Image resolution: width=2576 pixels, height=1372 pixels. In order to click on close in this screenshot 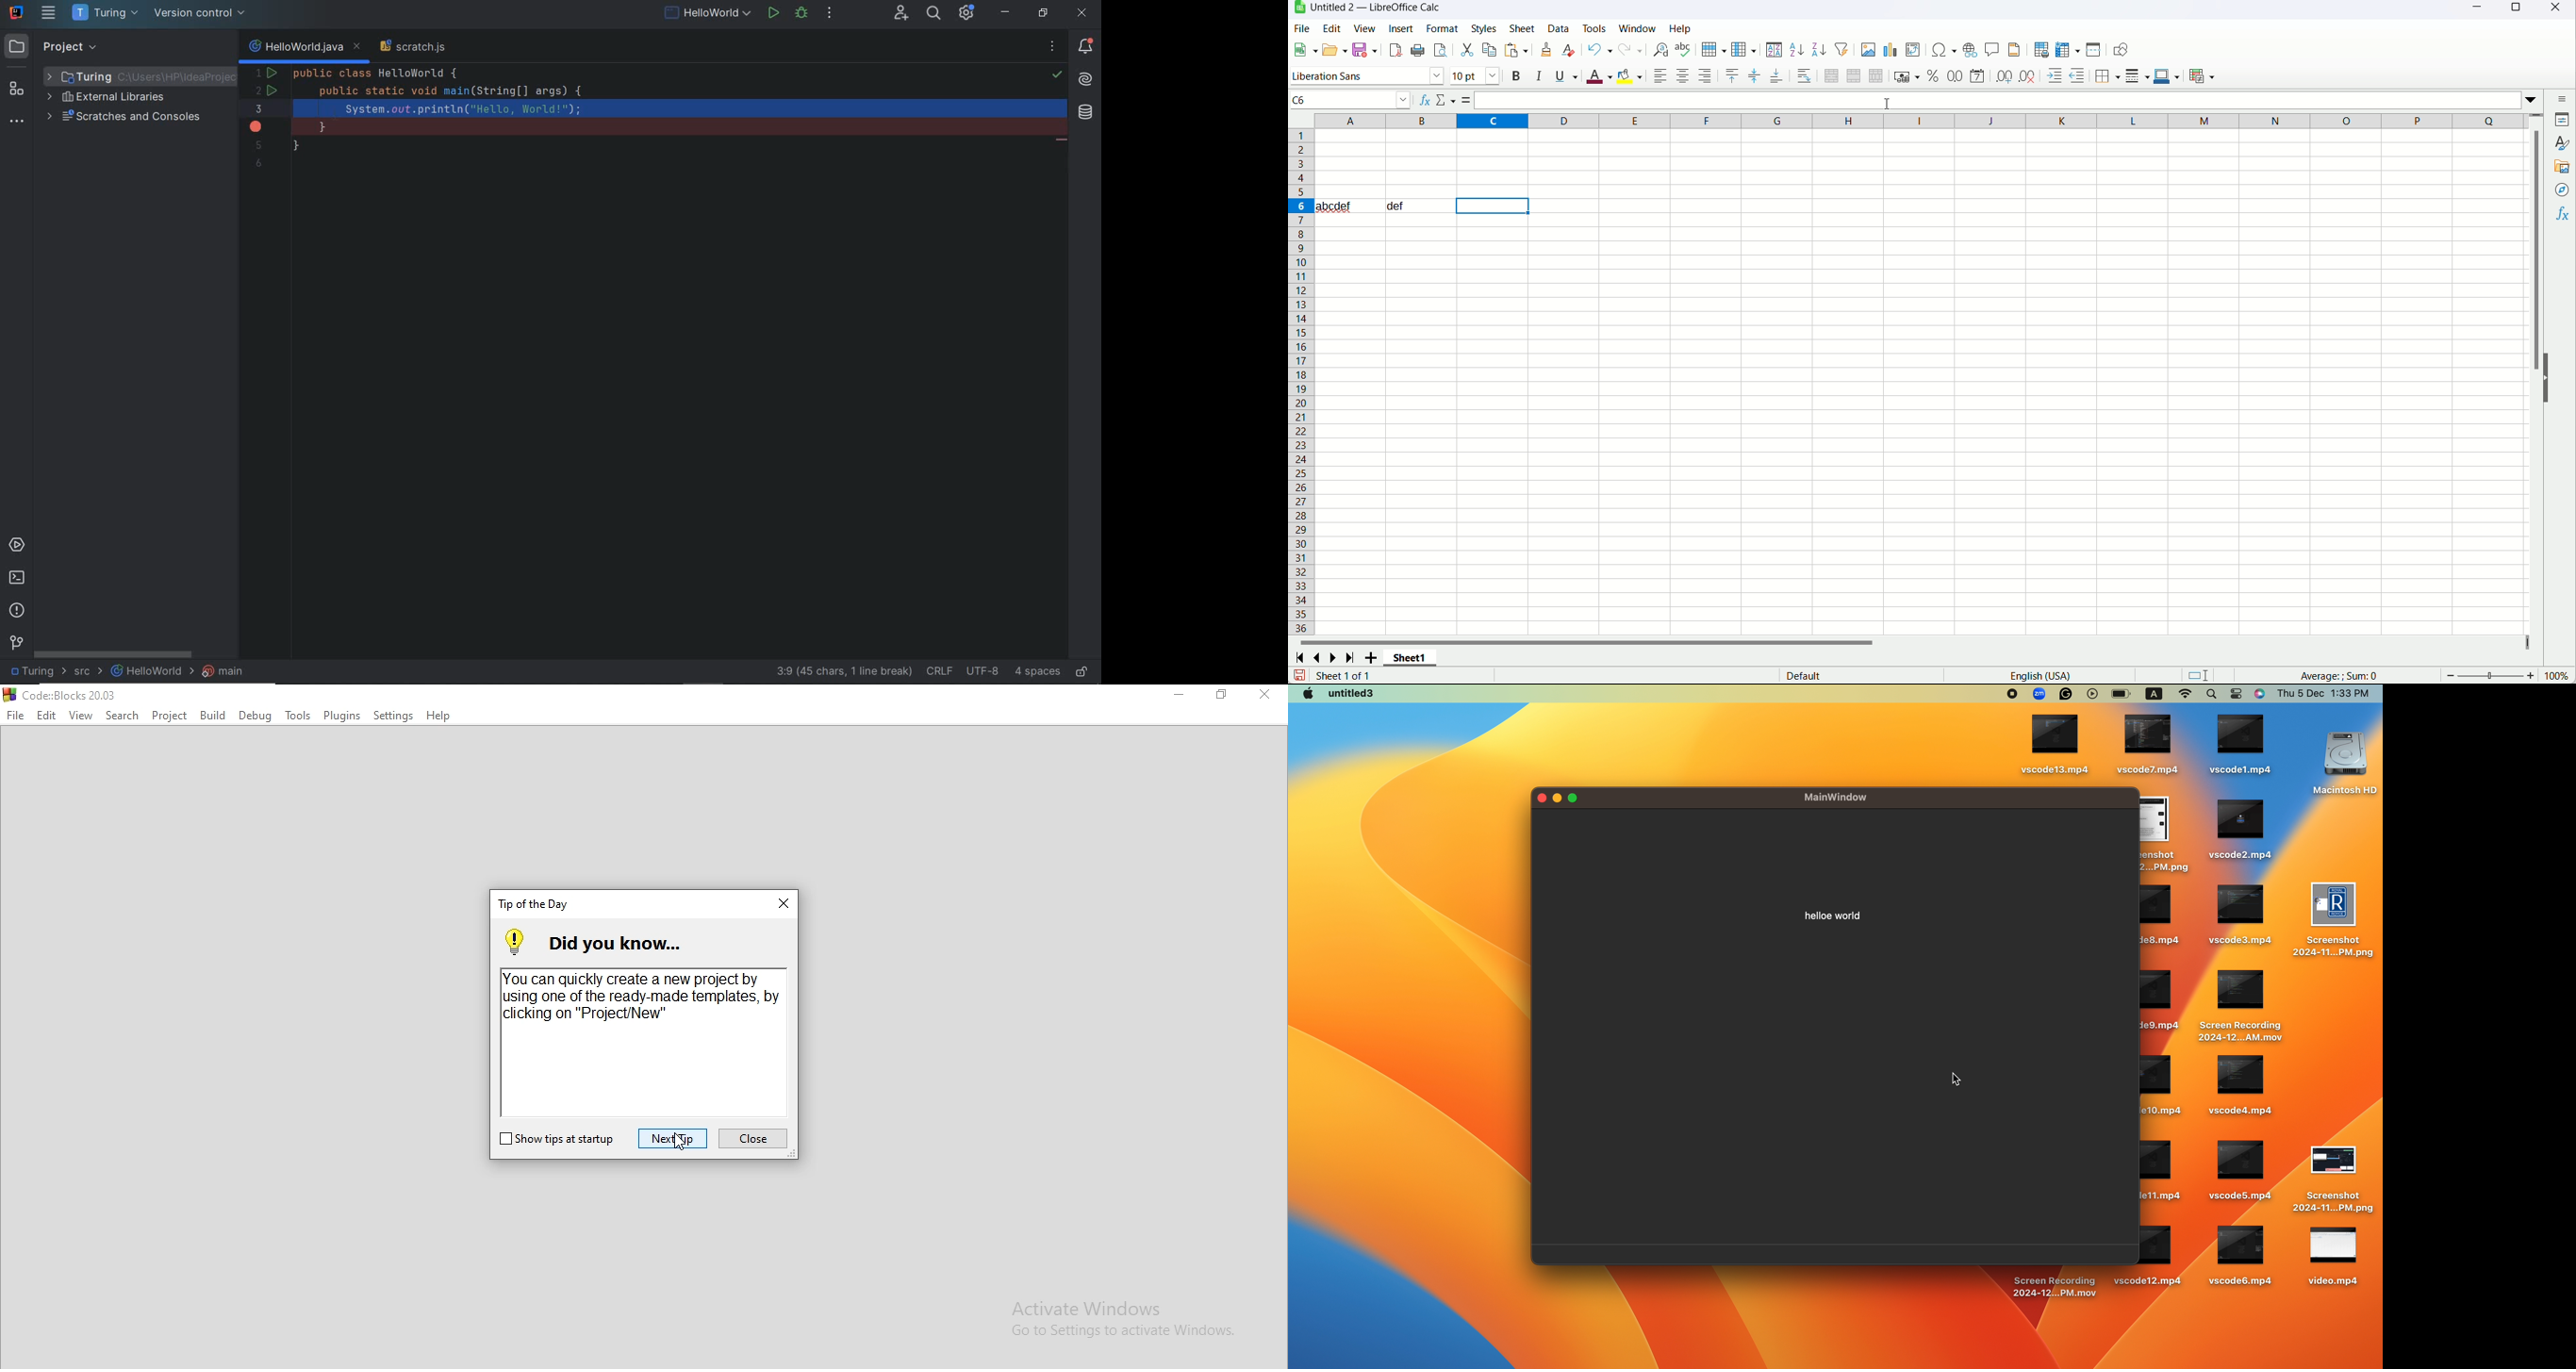, I will do `click(1083, 13)`.